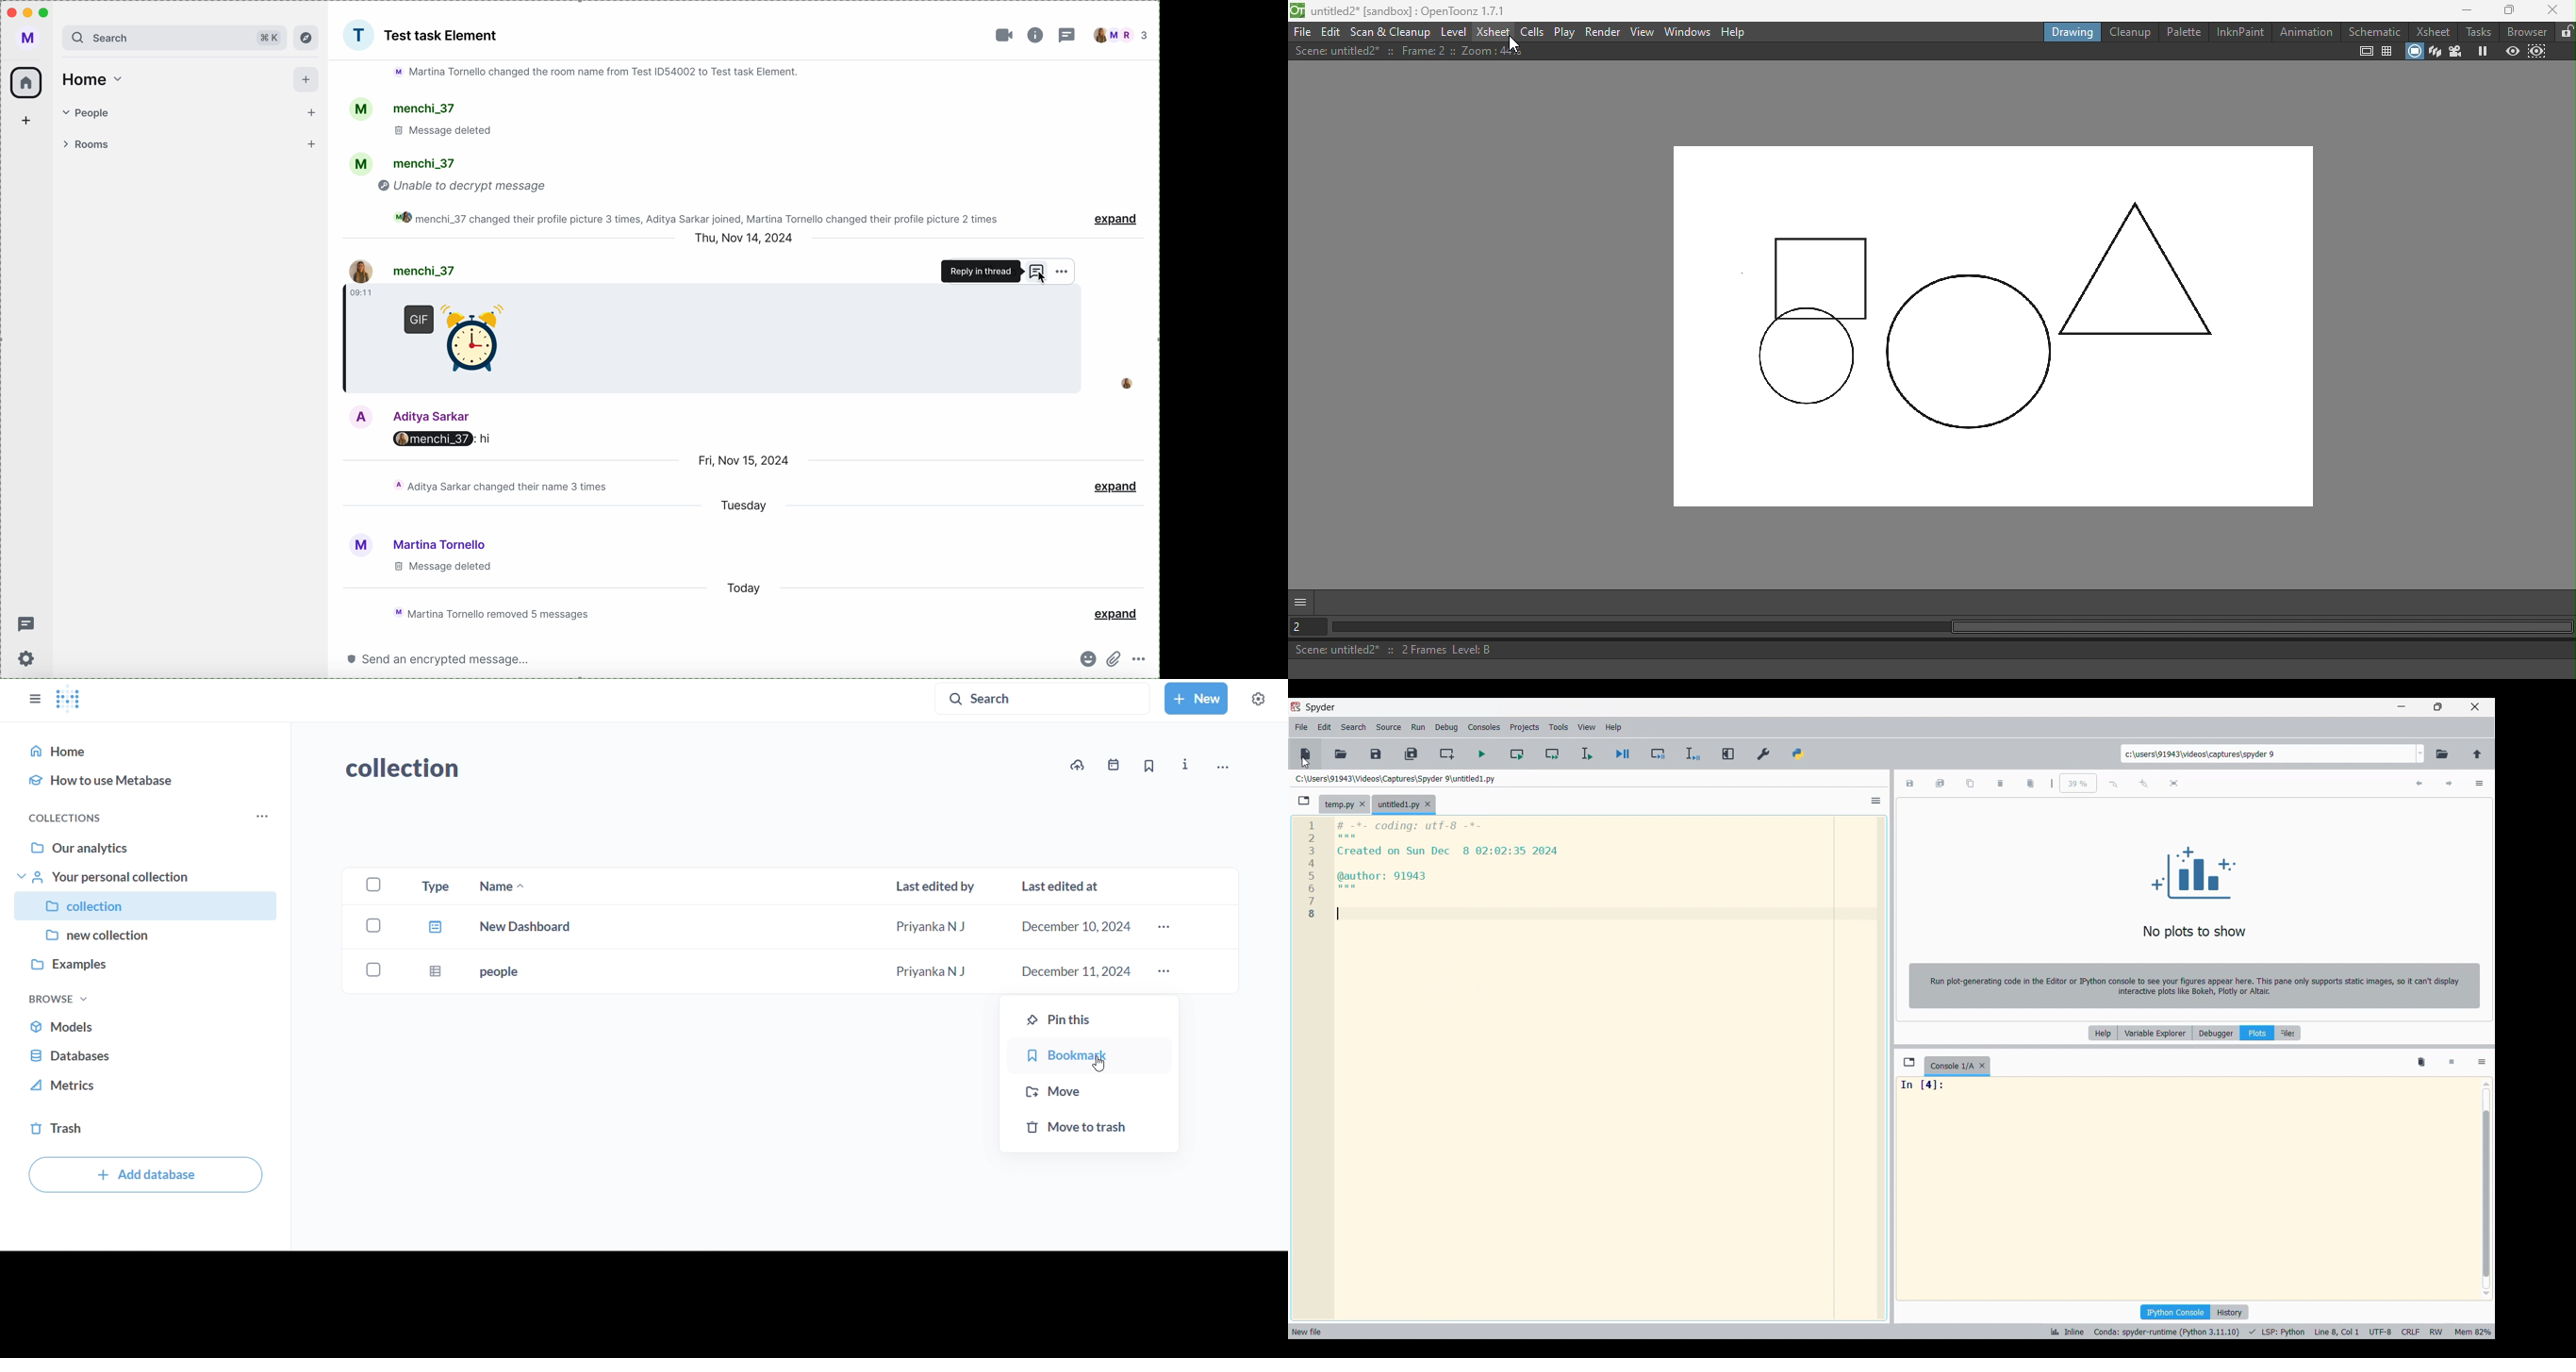 The width and height of the screenshot is (2576, 1372). I want to click on Save, so click(1375, 753).